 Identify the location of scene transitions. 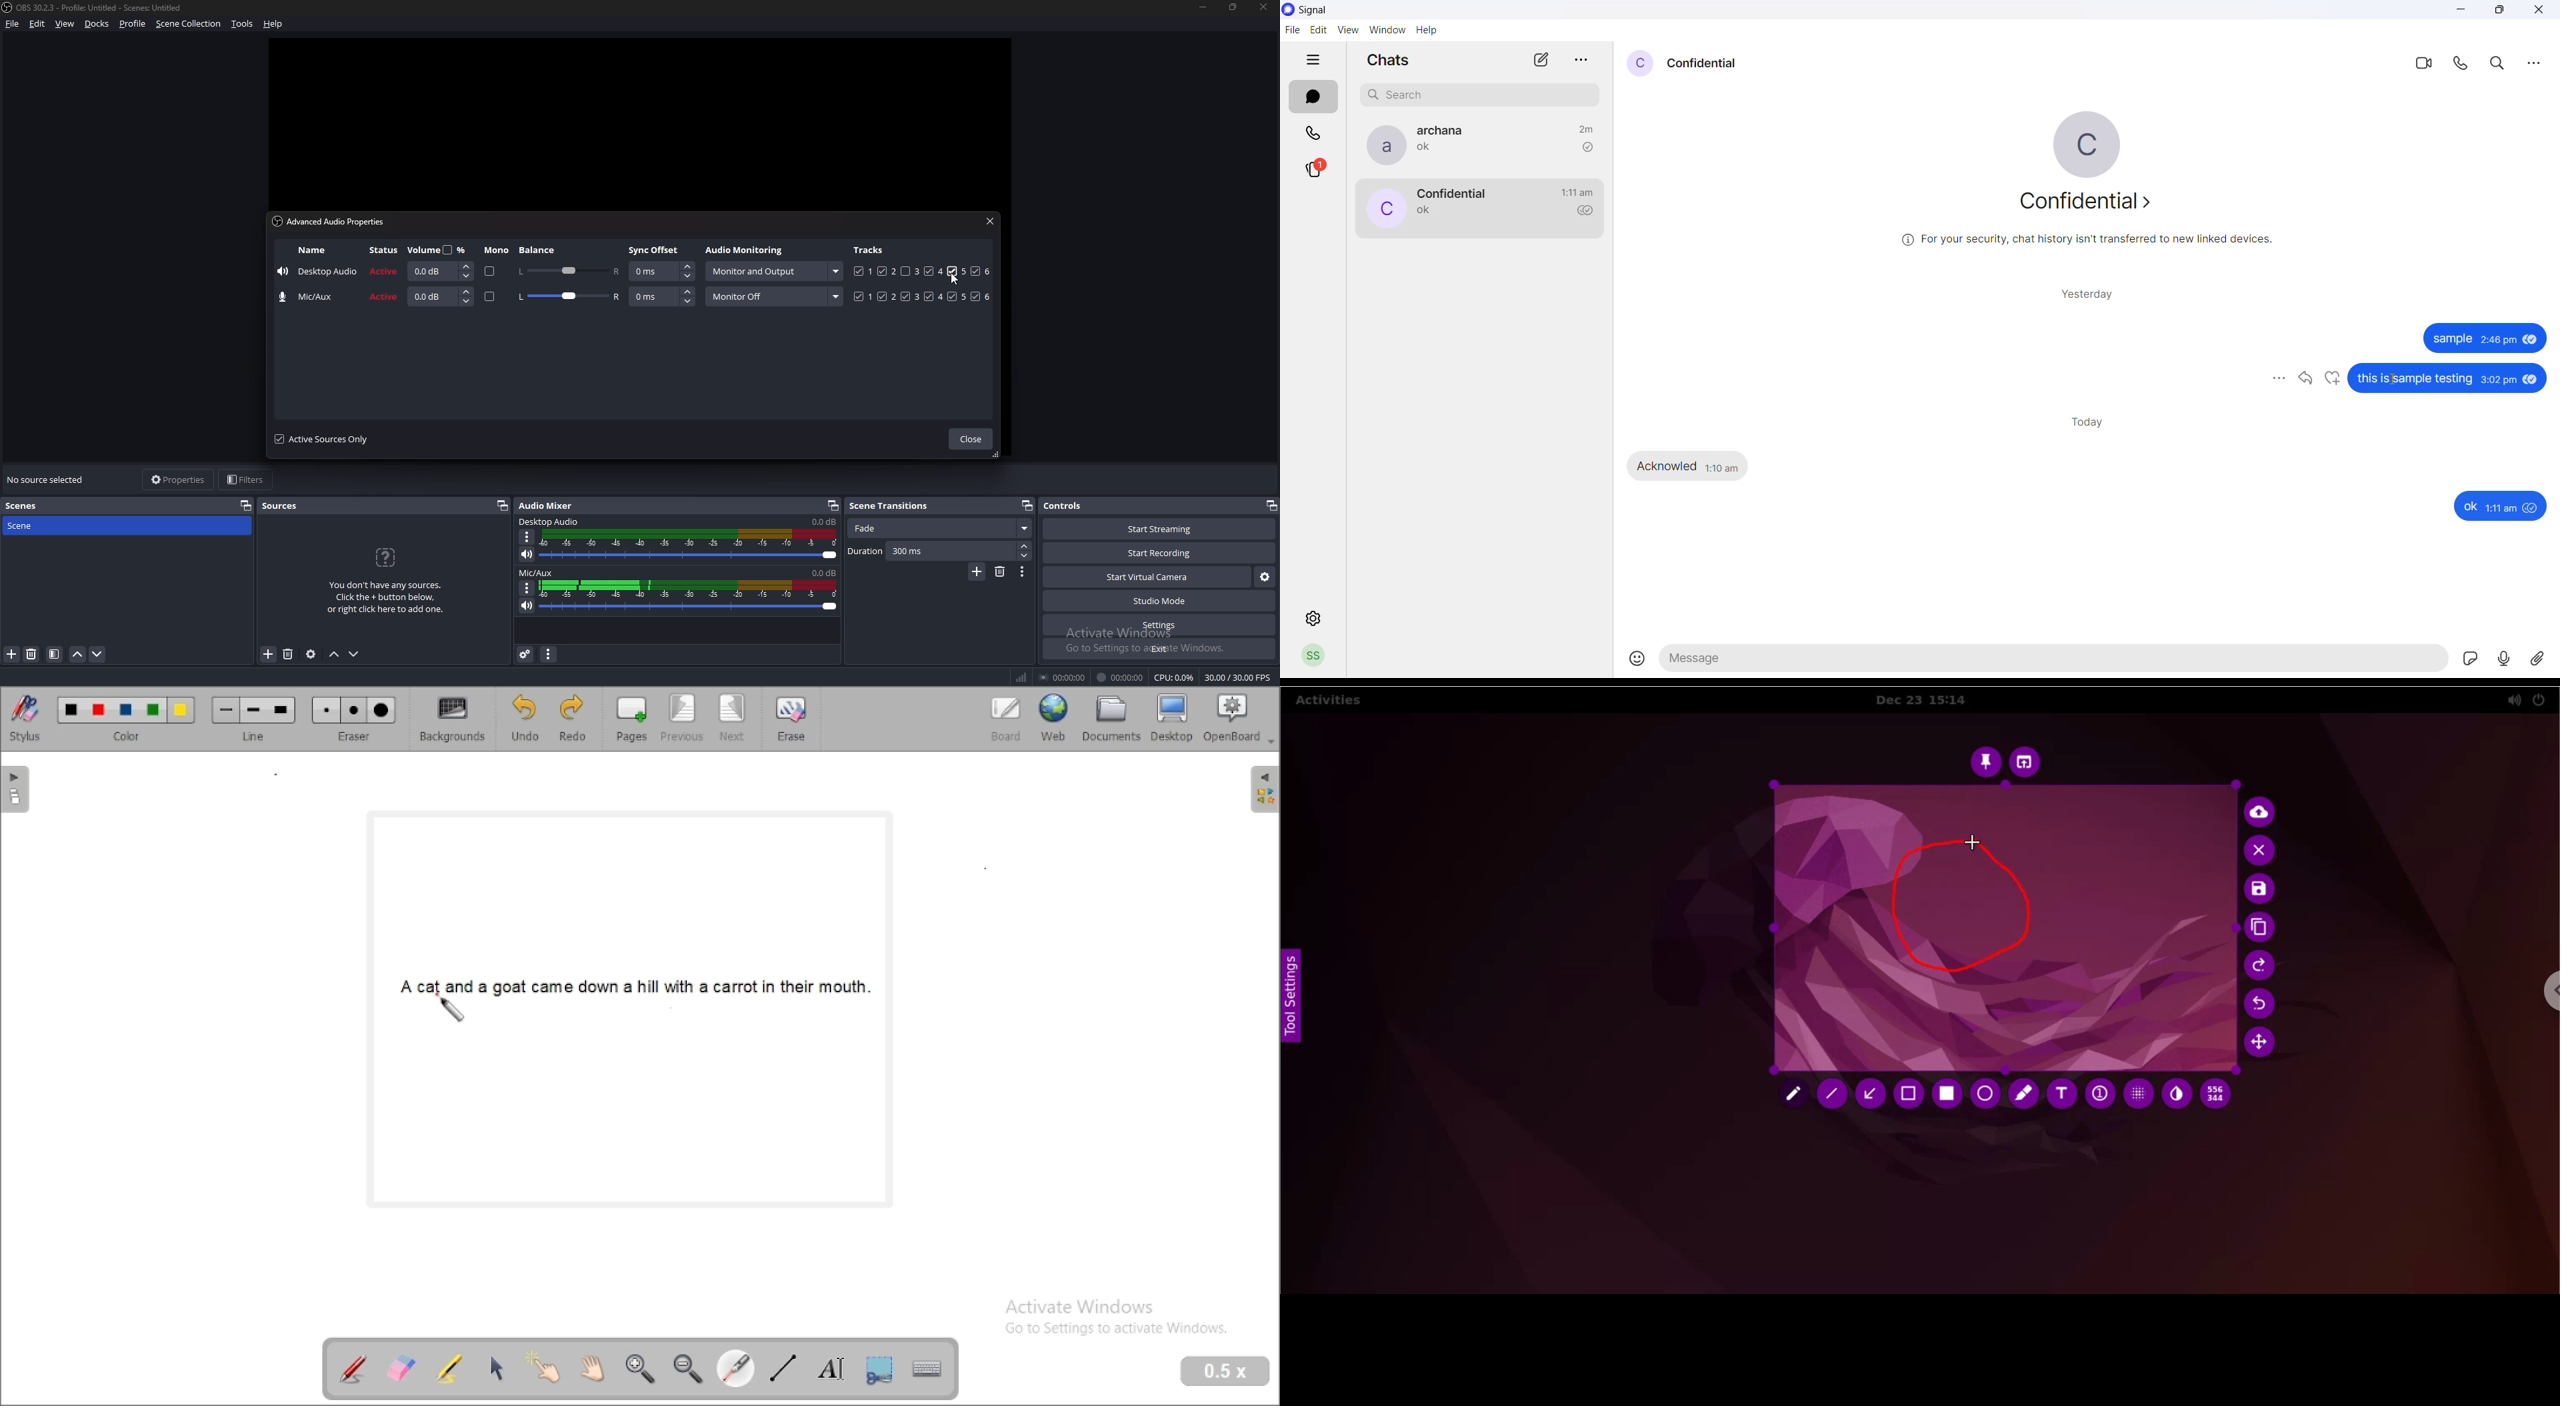
(896, 505).